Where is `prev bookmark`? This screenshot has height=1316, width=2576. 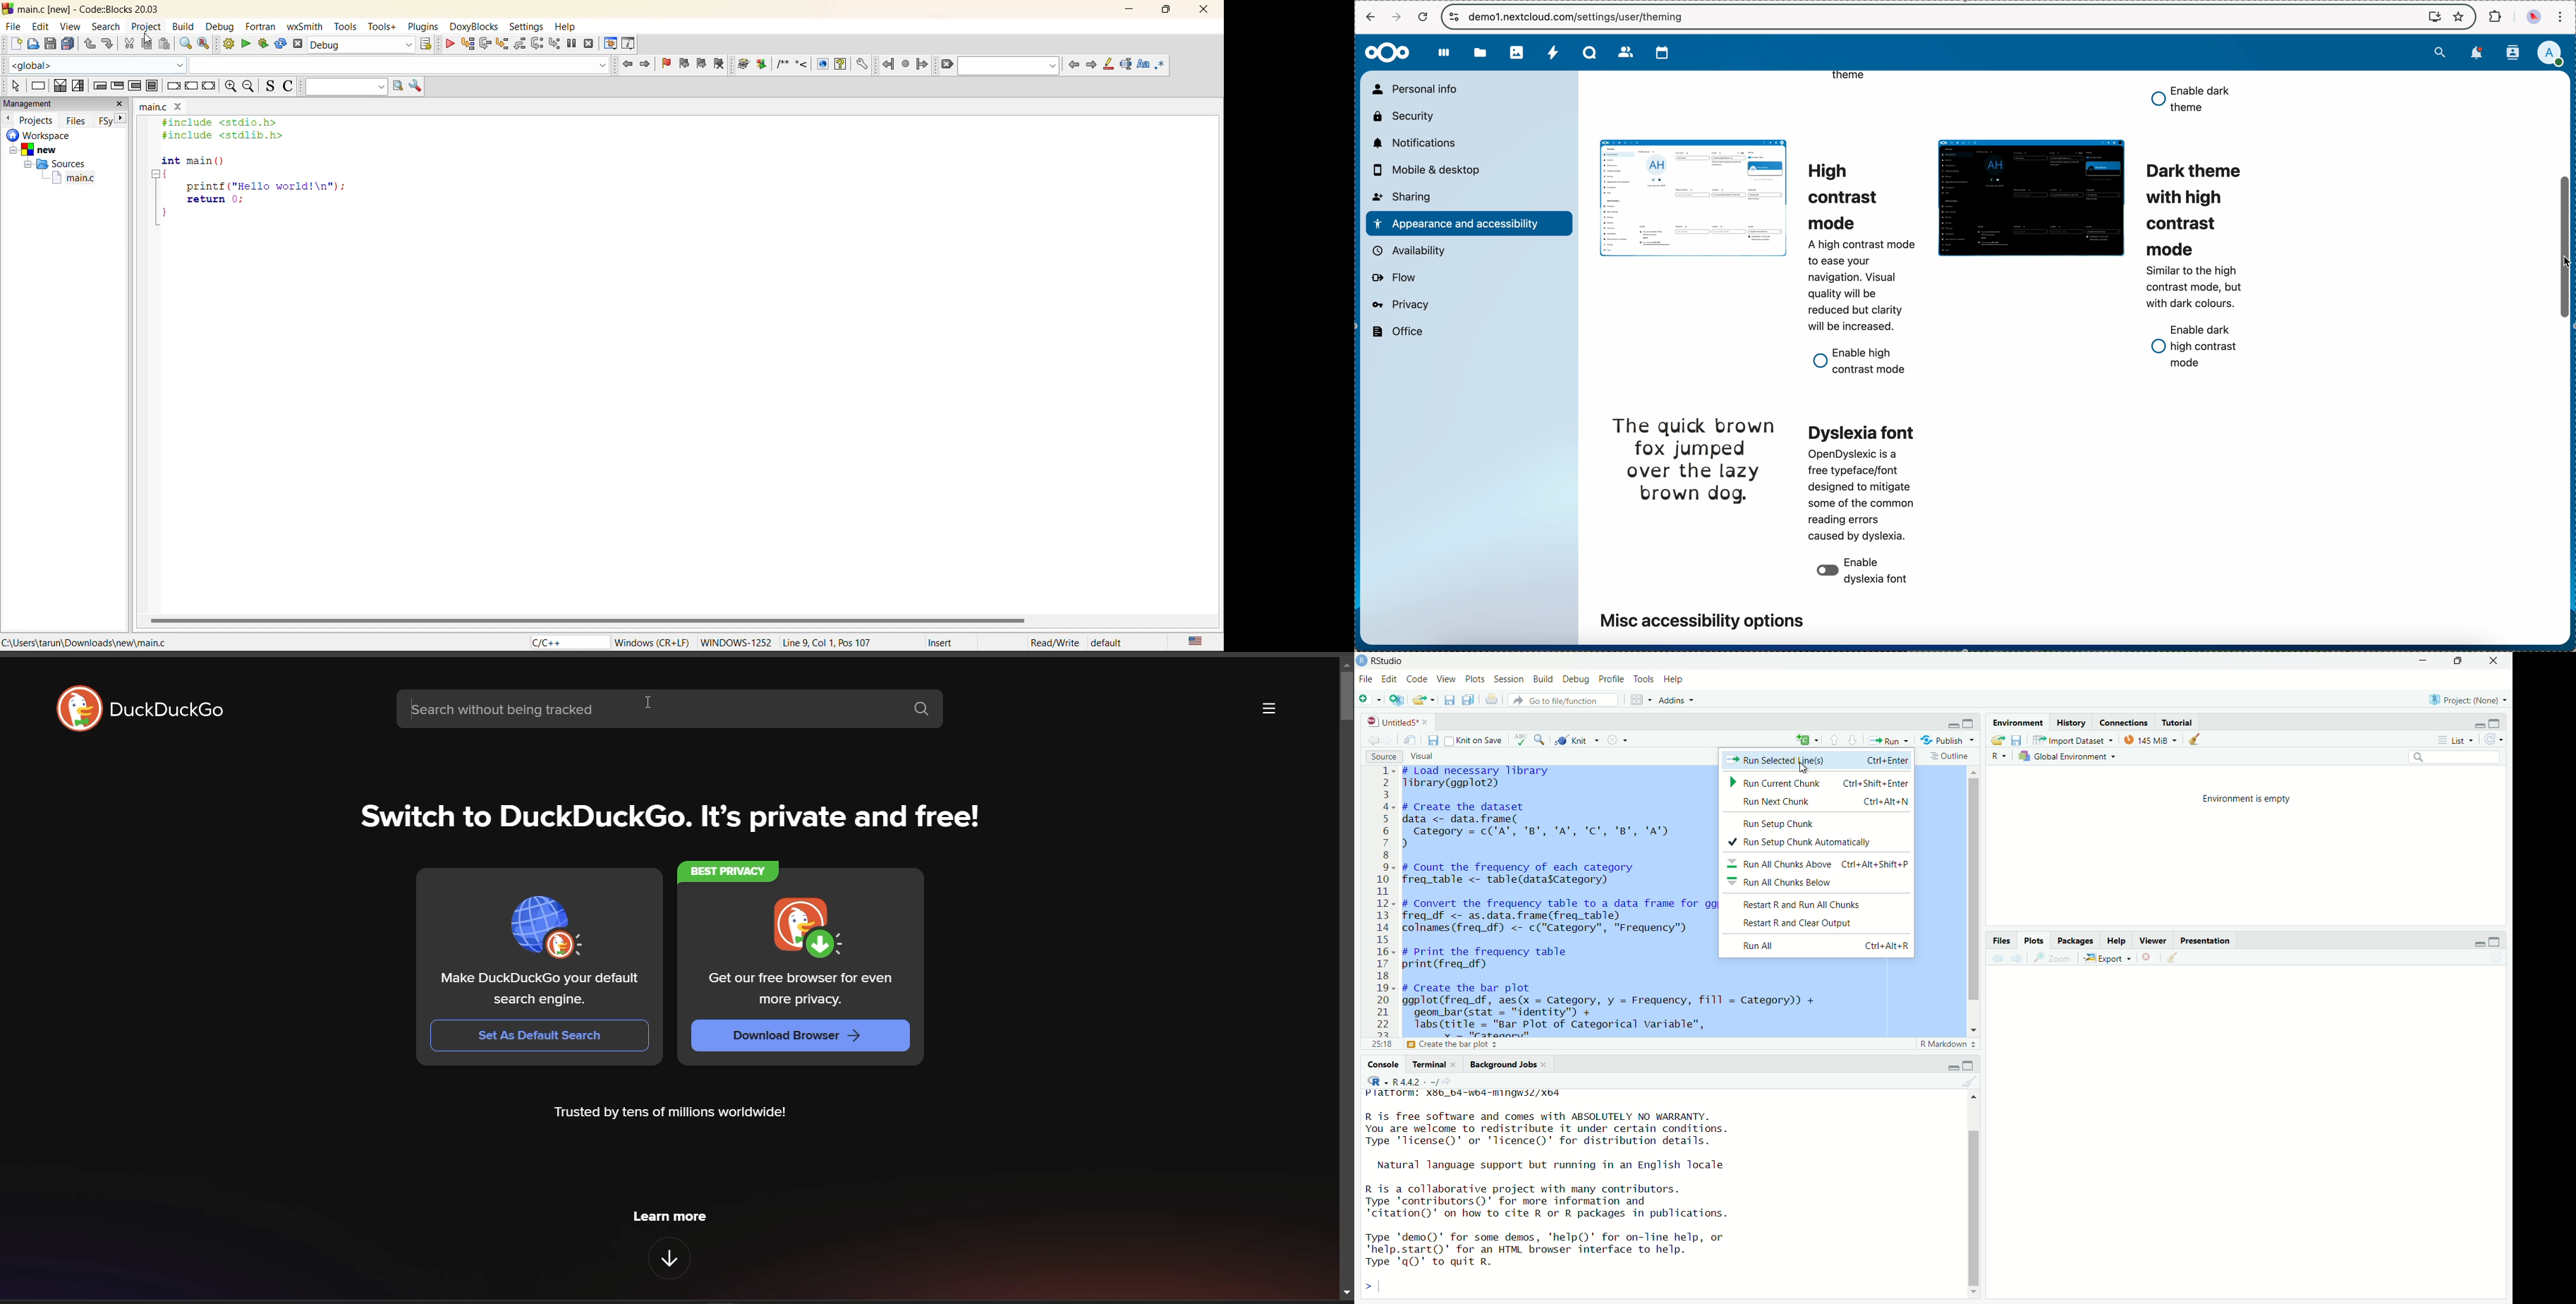
prev bookmark is located at coordinates (684, 65).